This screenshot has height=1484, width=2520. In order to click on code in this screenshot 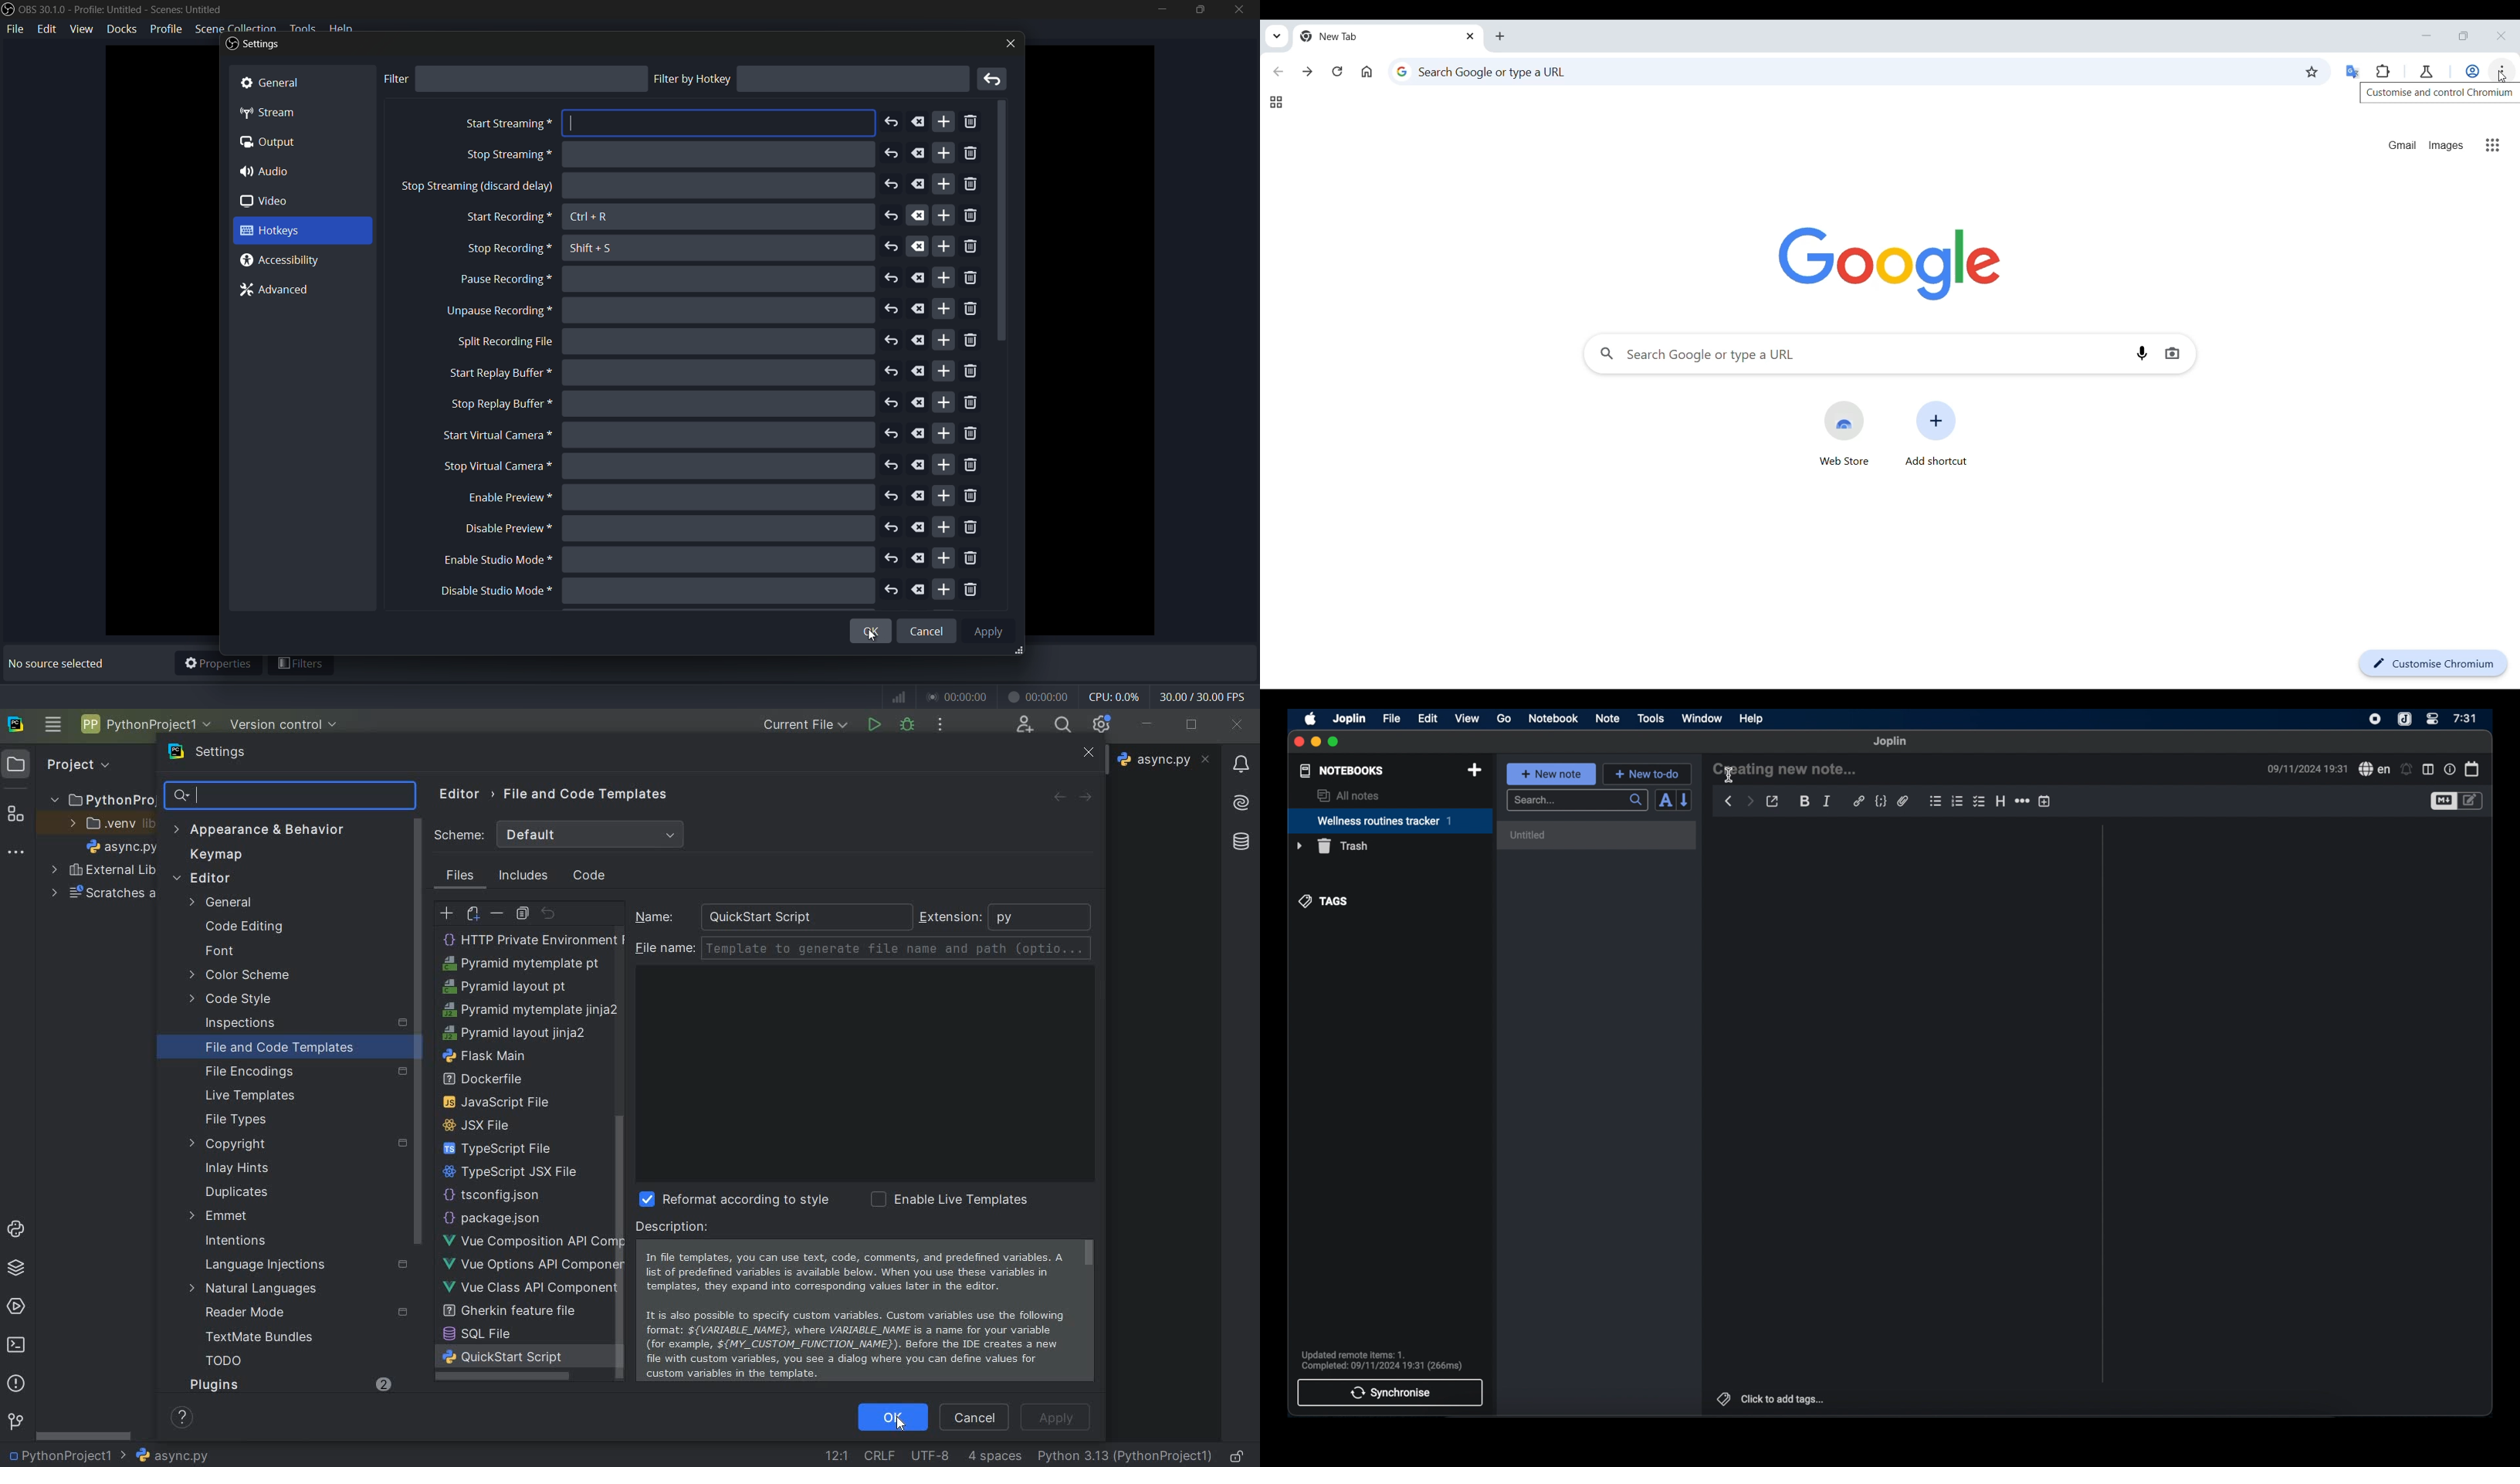, I will do `click(1880, 801)`.